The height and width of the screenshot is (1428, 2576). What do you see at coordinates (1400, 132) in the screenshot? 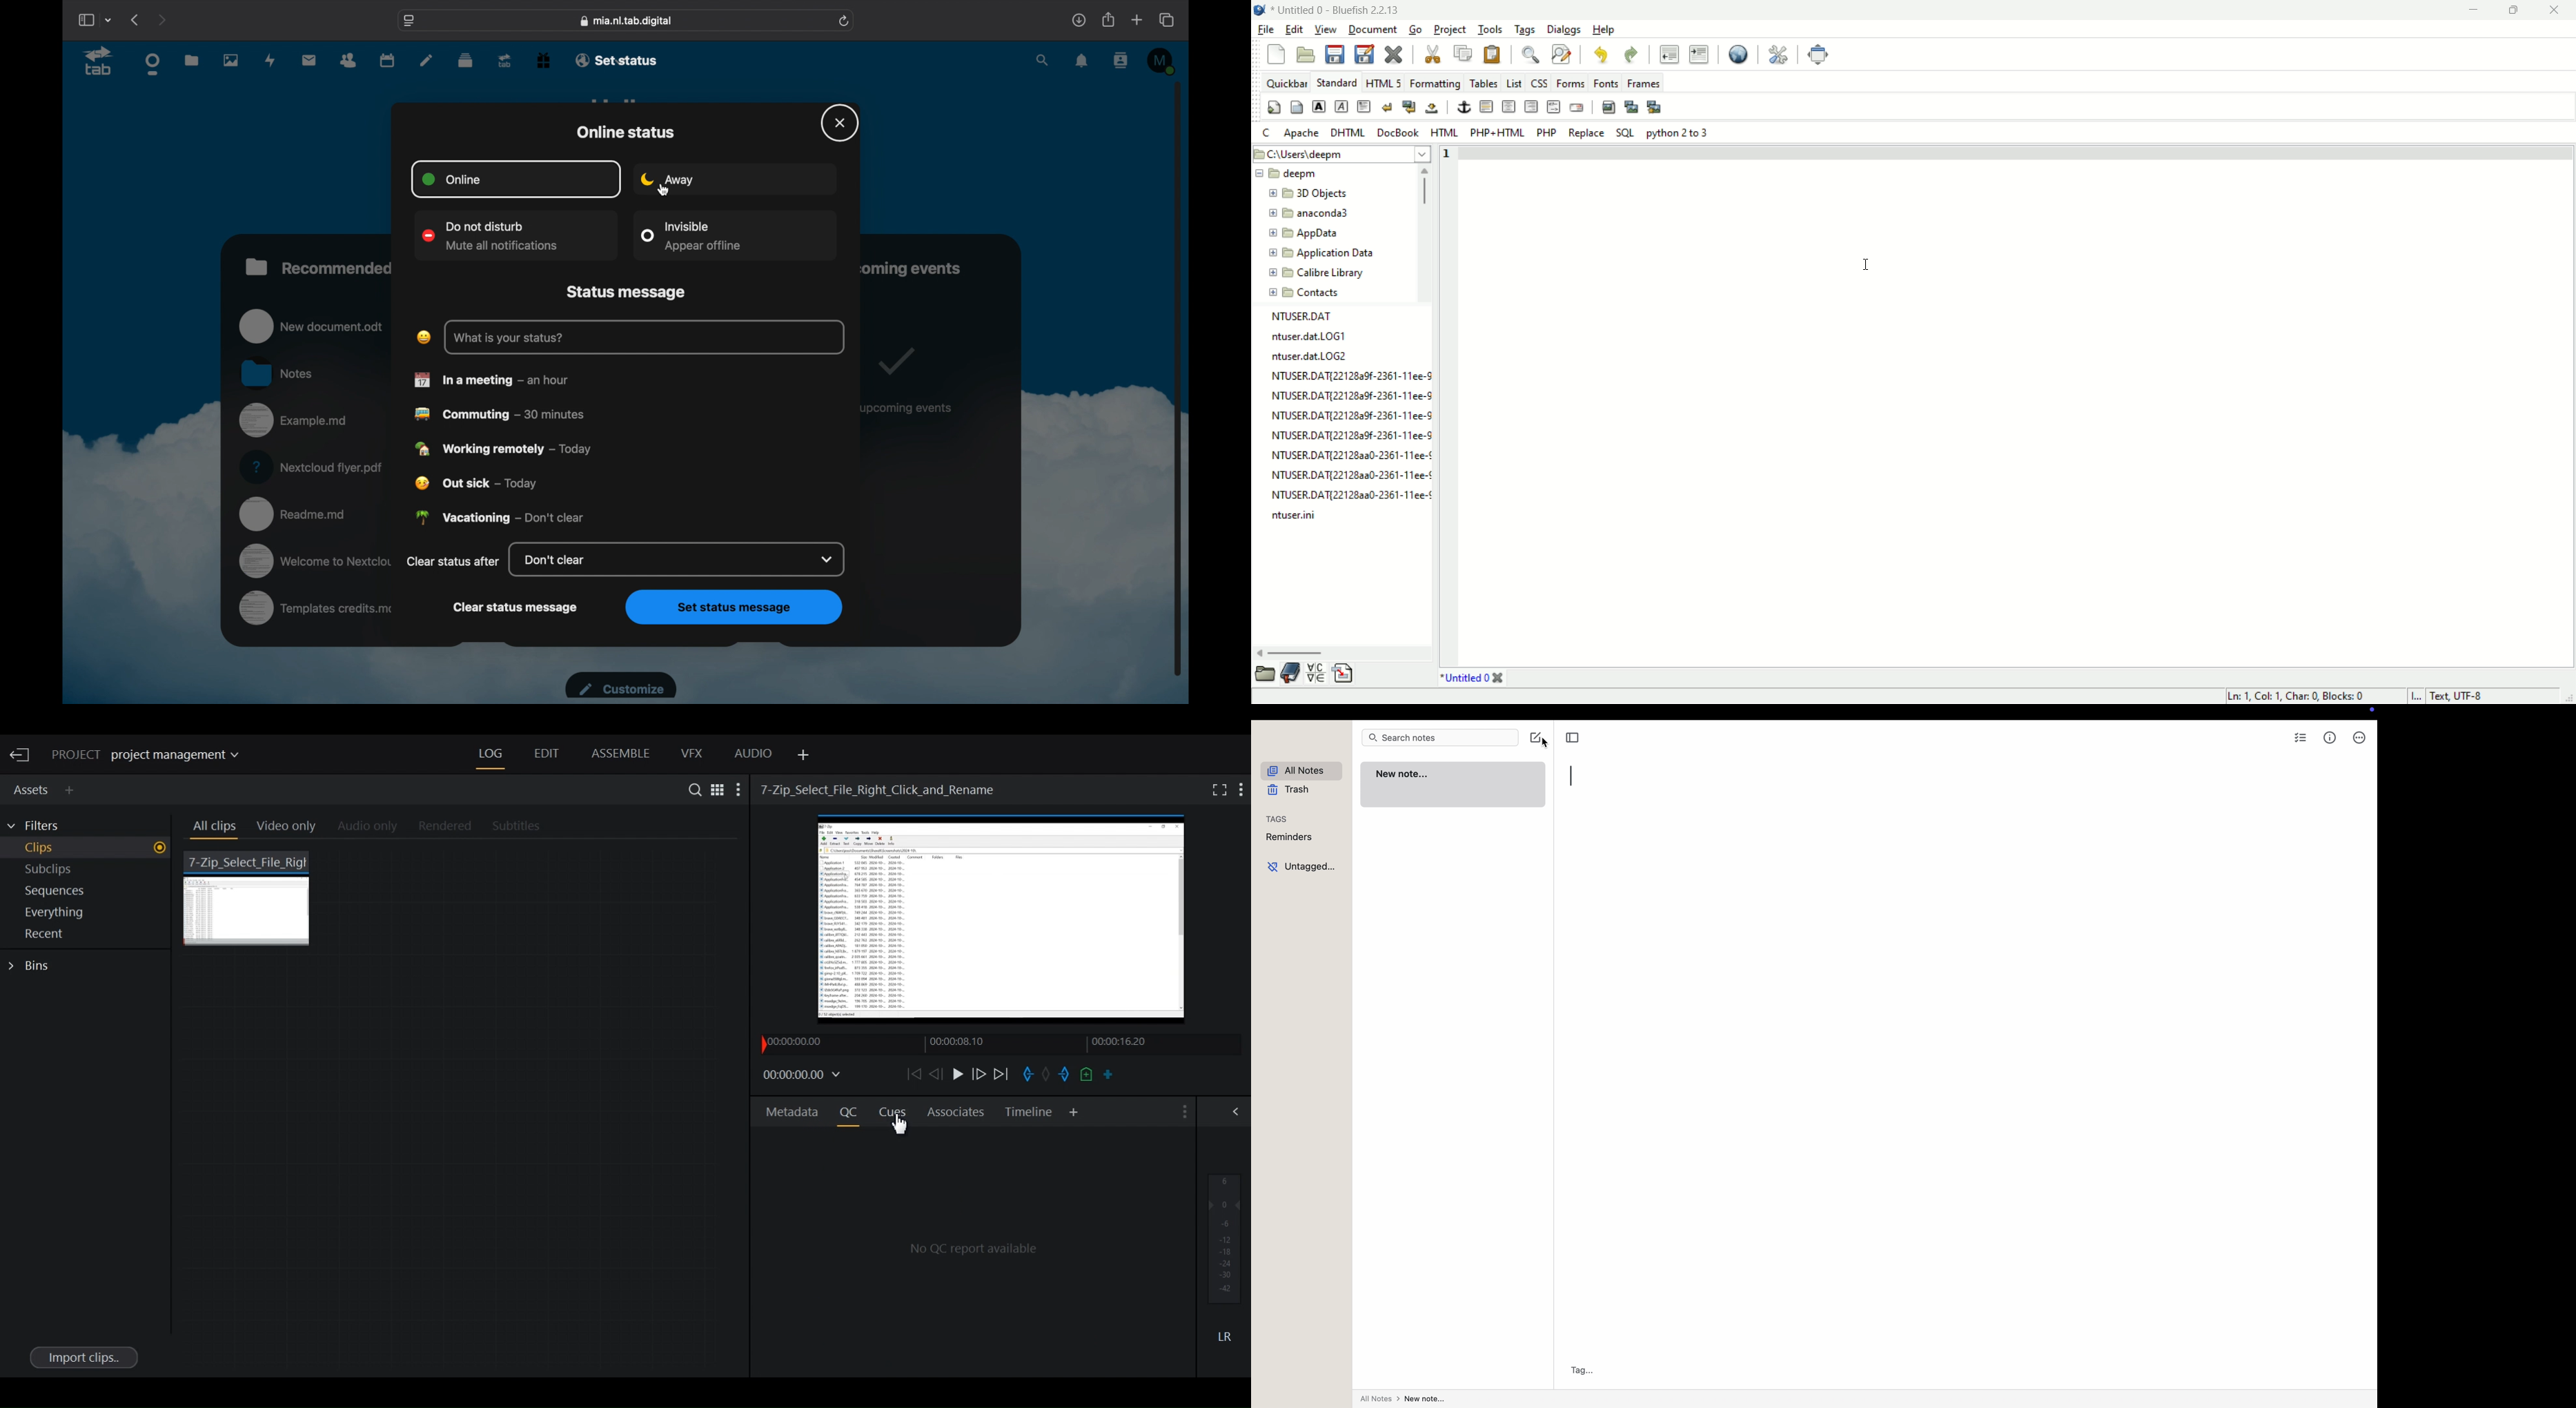
I see `docbook` at bounding box center [1400, 132].